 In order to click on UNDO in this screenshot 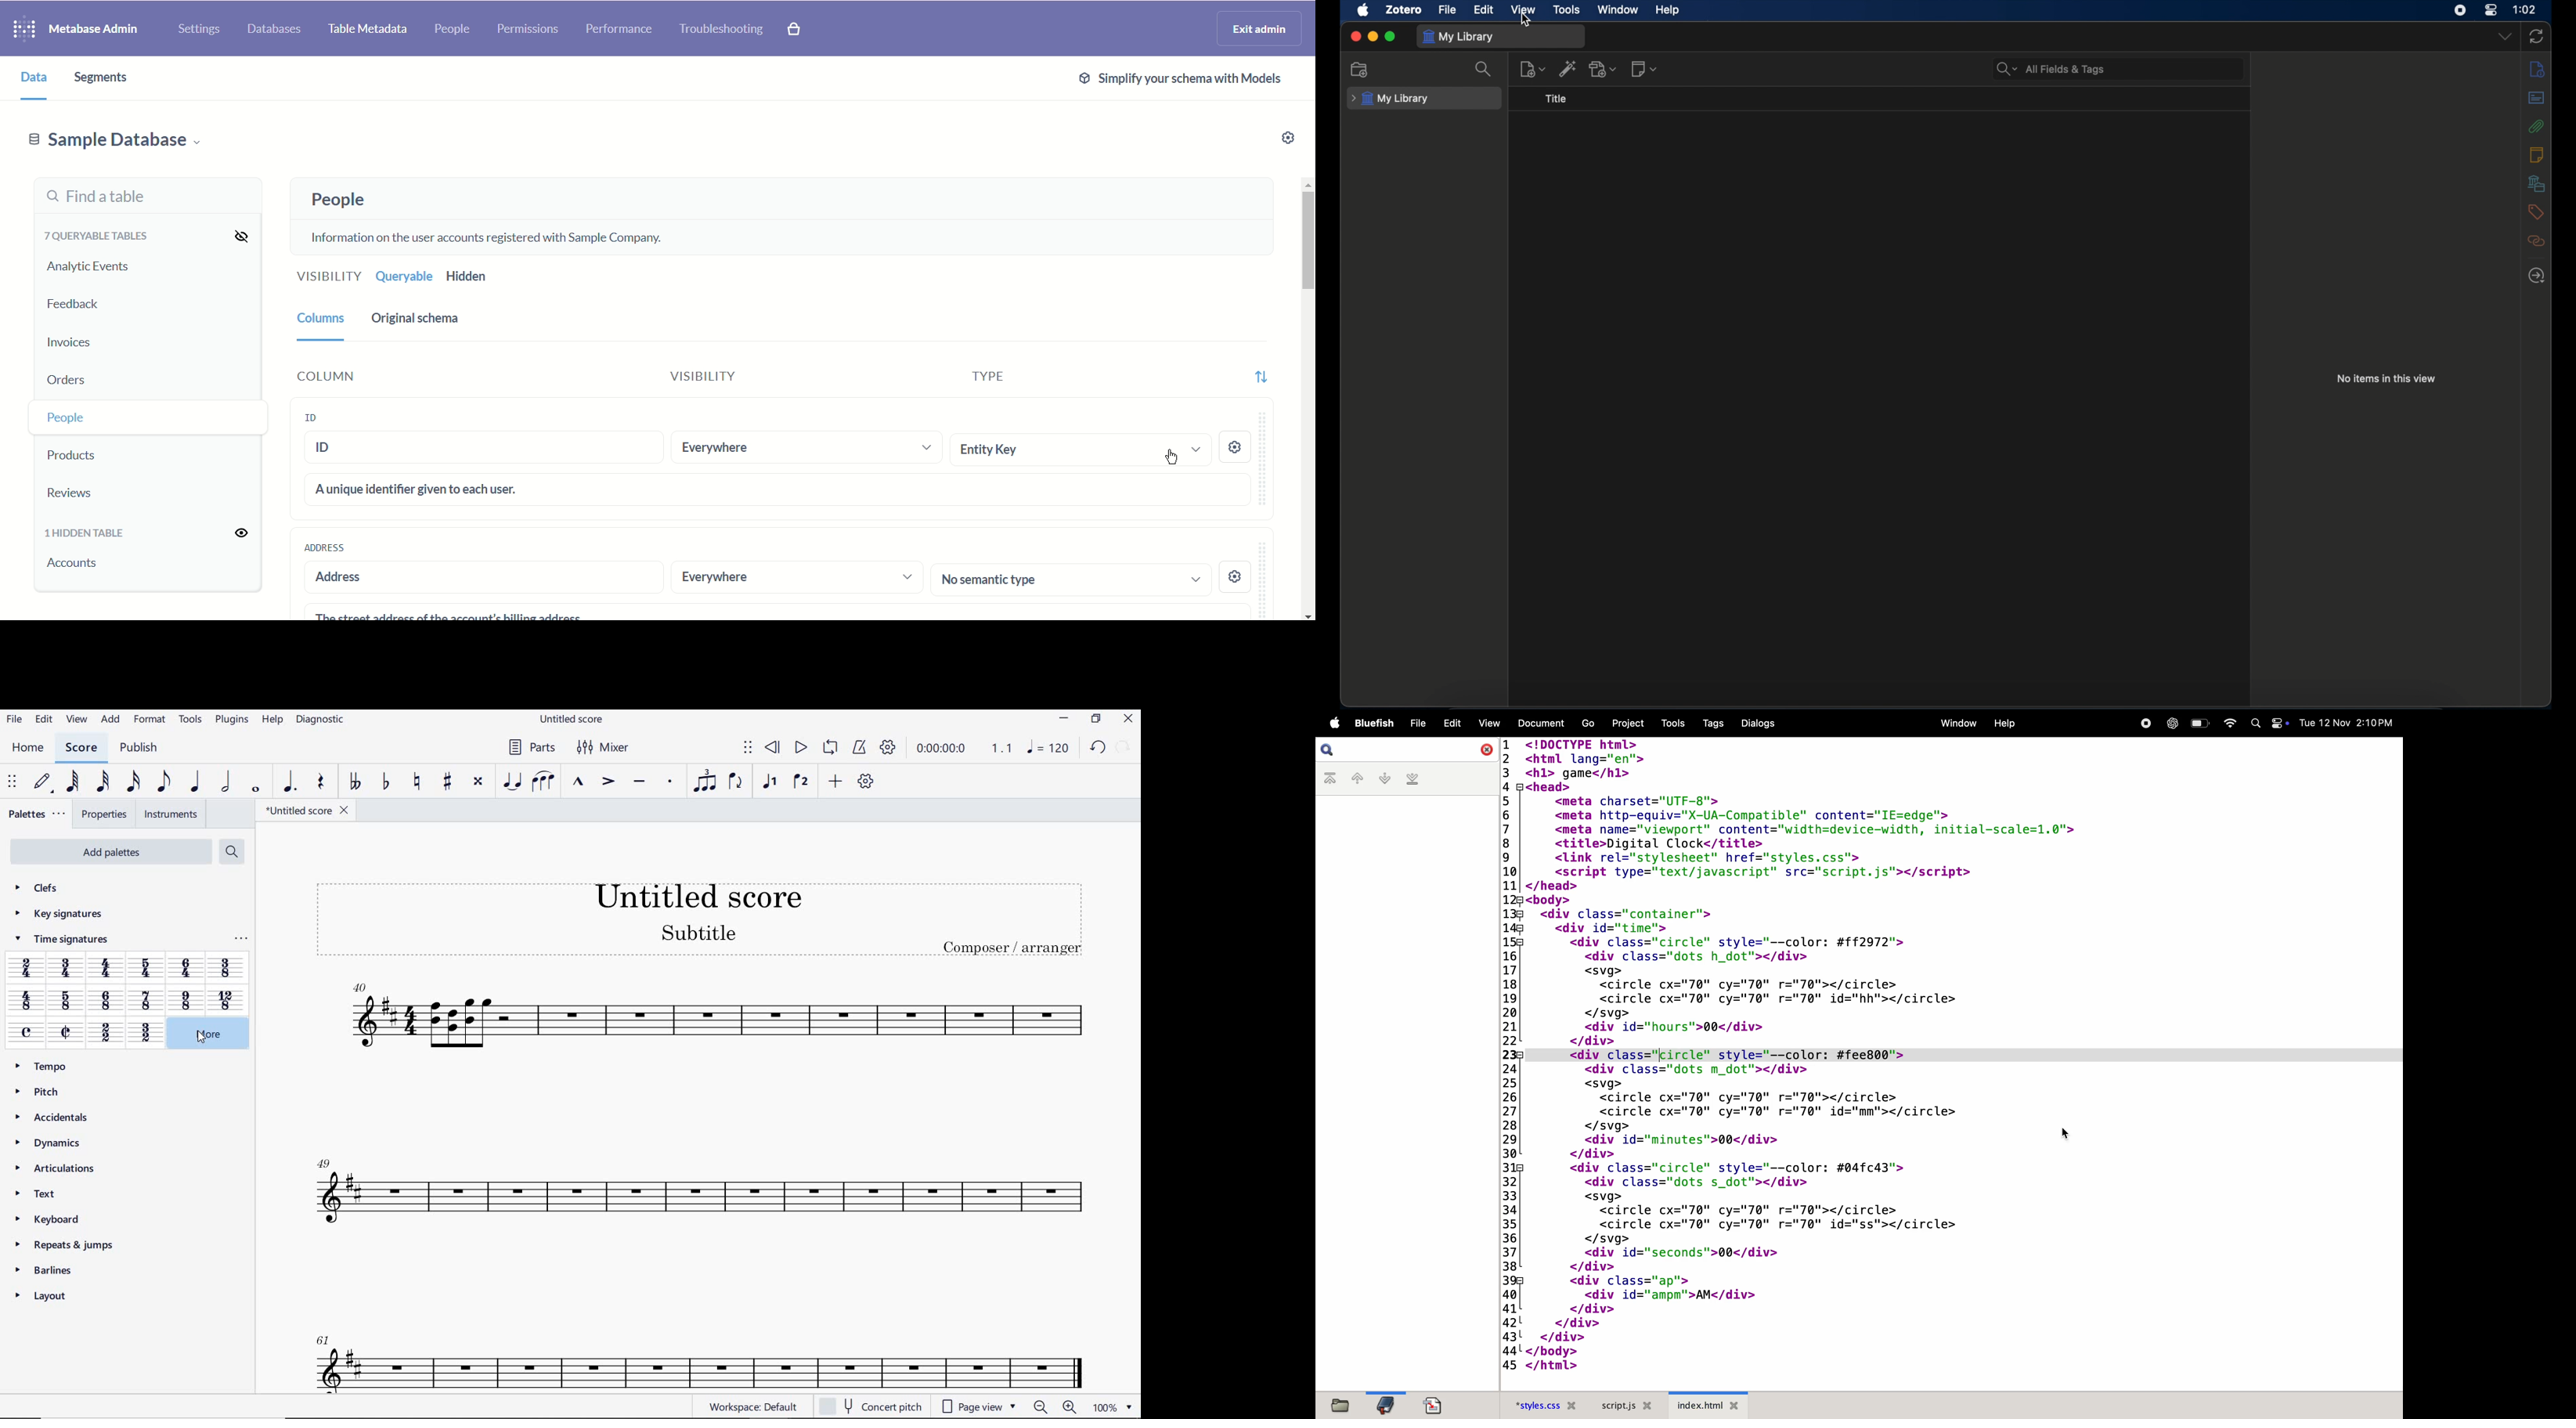, I will do `click(1097, 746)`.